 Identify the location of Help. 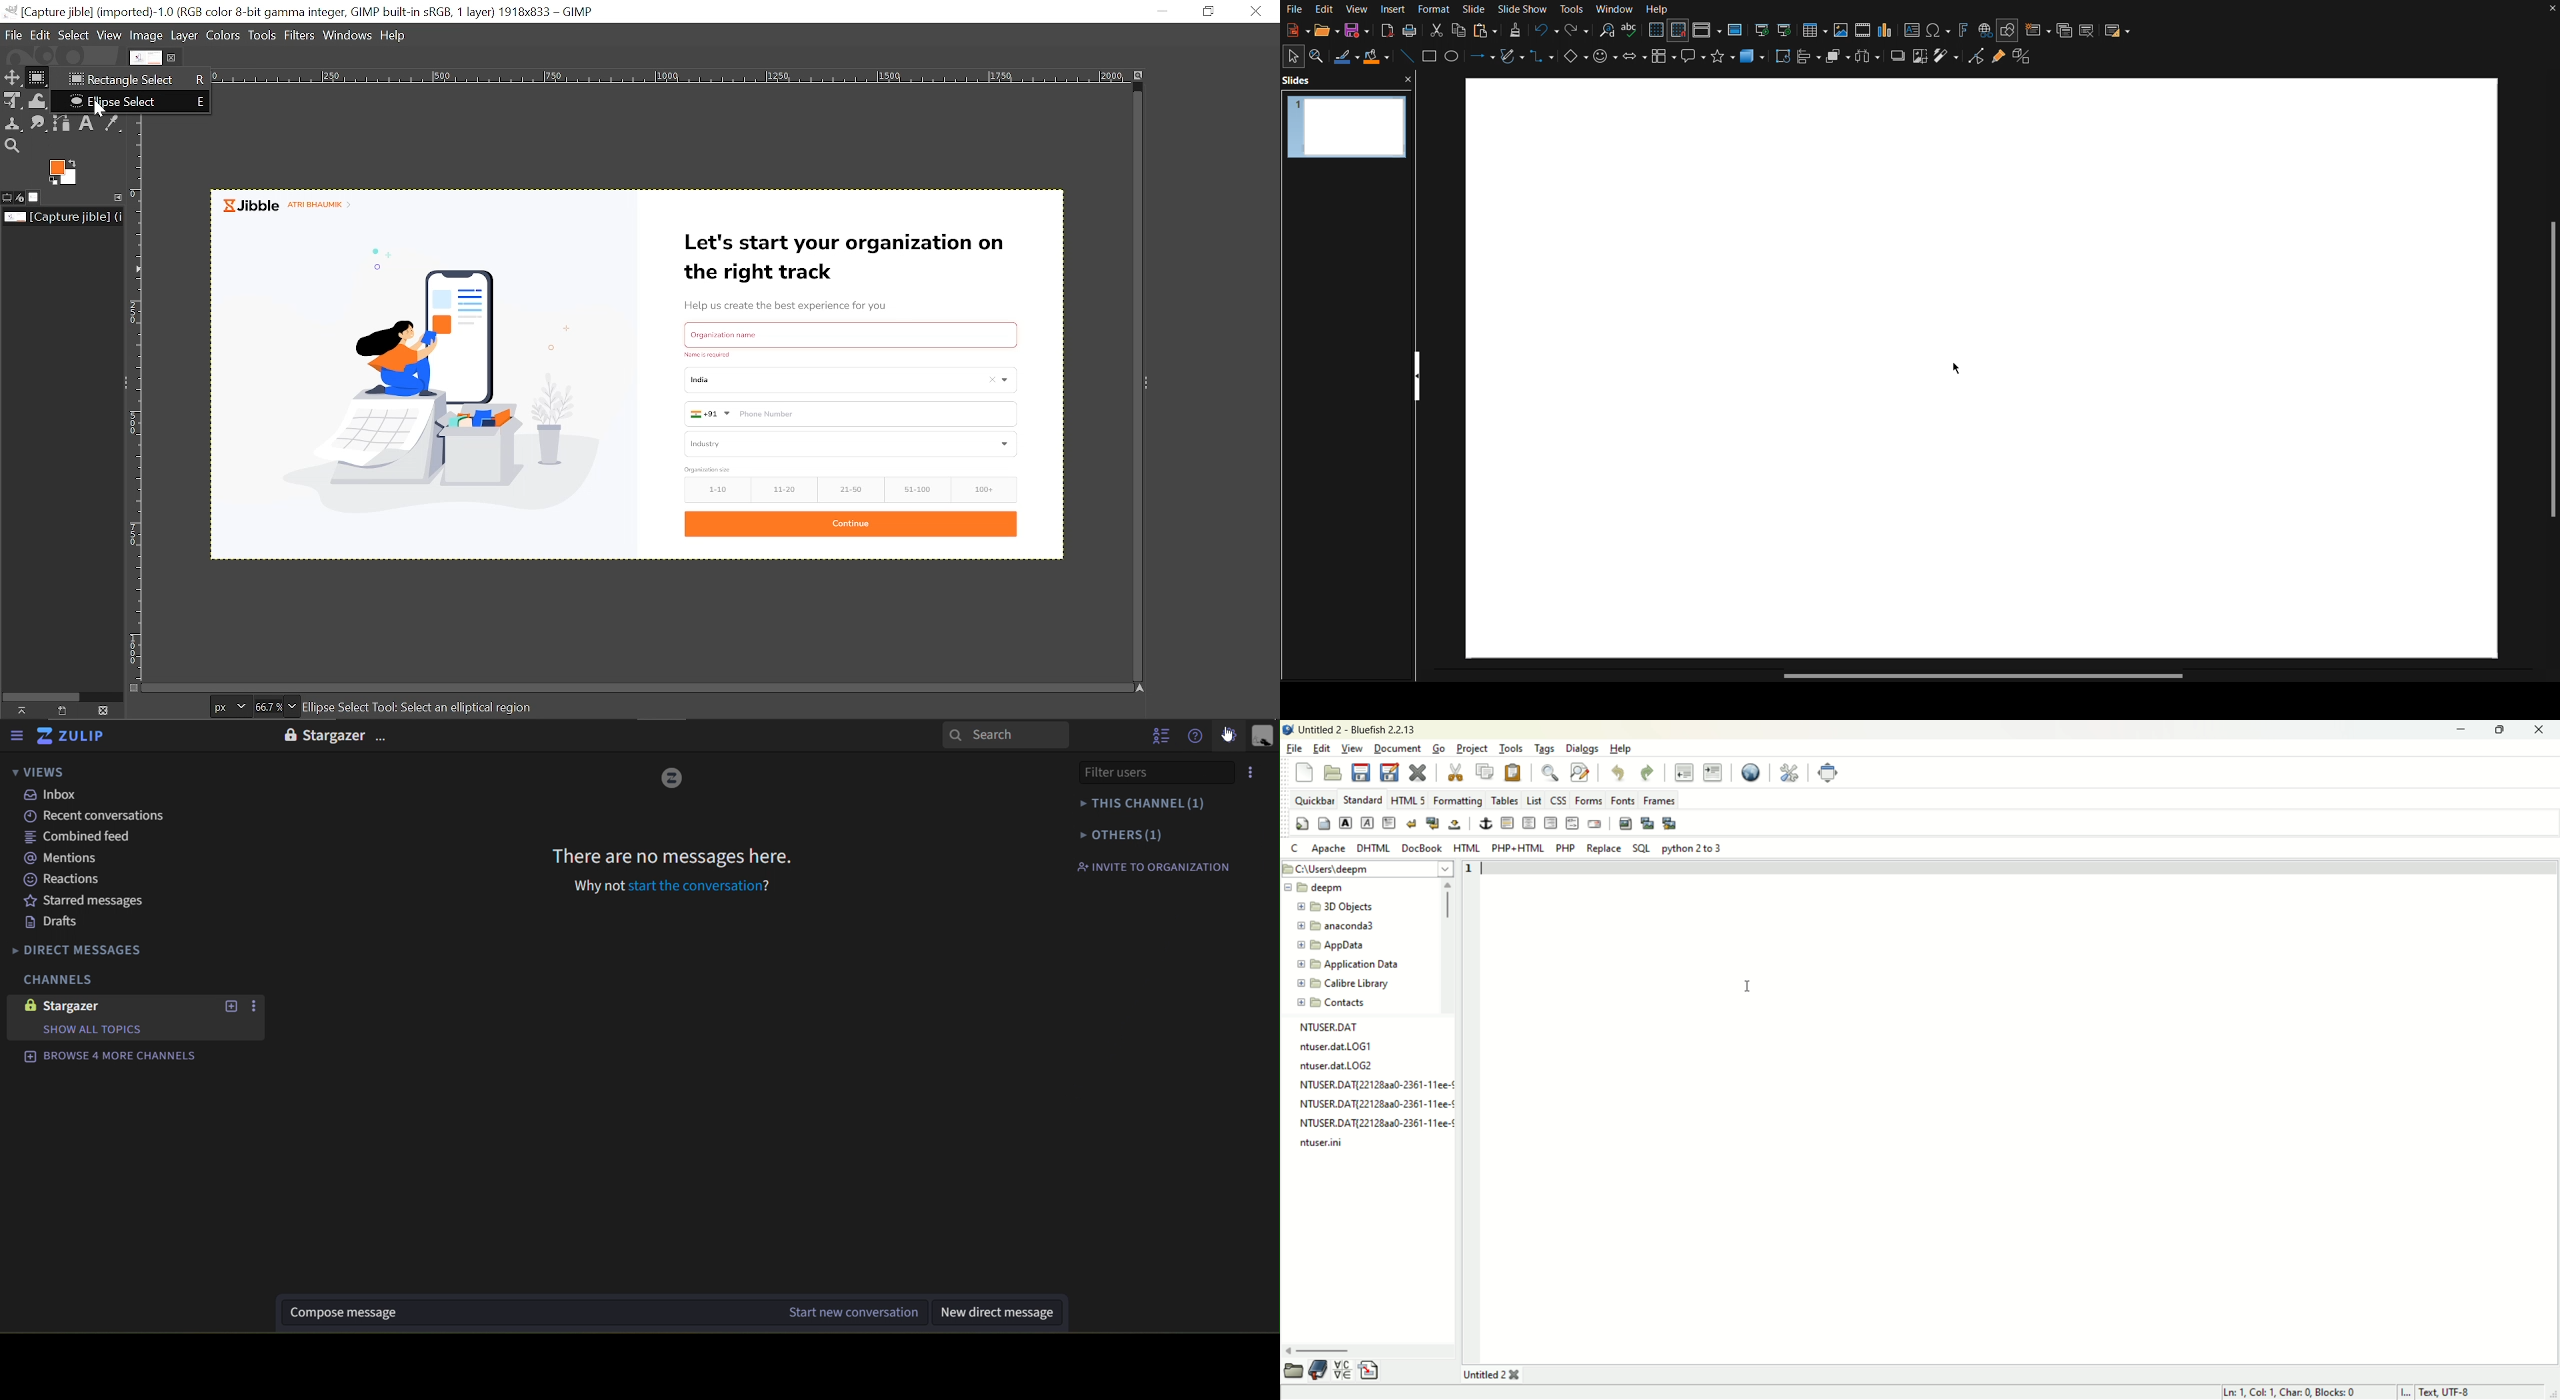
(1658, 9).